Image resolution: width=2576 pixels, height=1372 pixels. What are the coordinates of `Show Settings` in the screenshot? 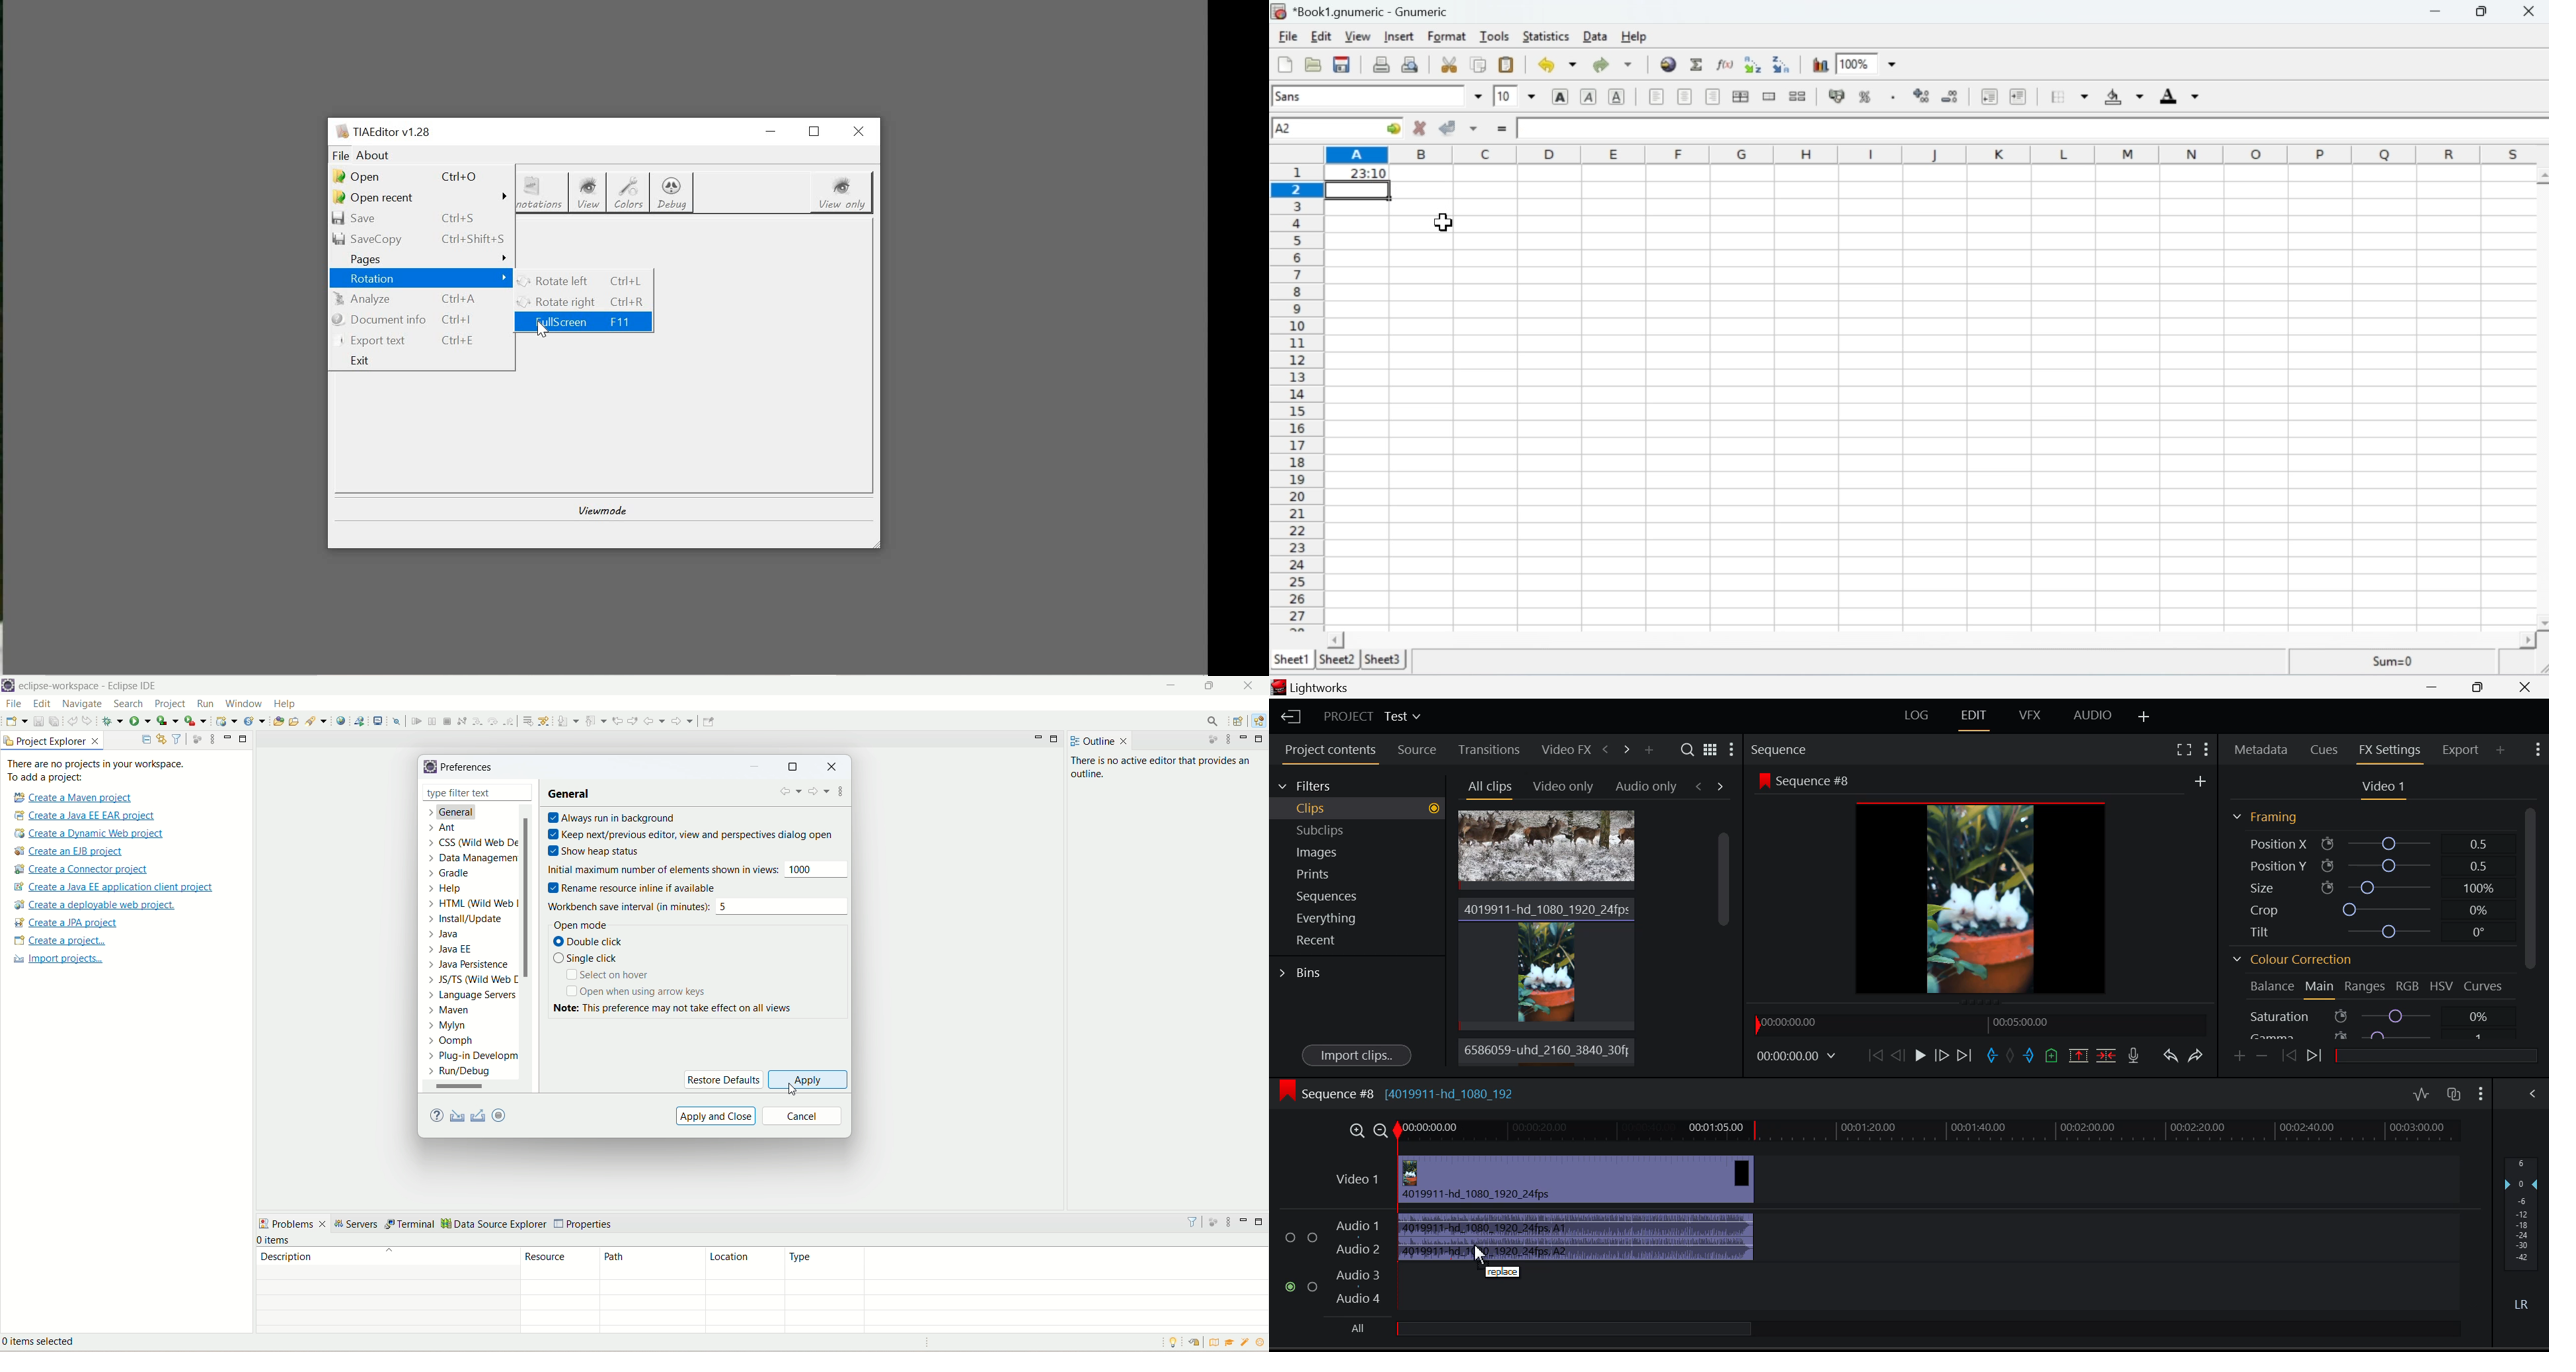 It's located at (2537, 750).